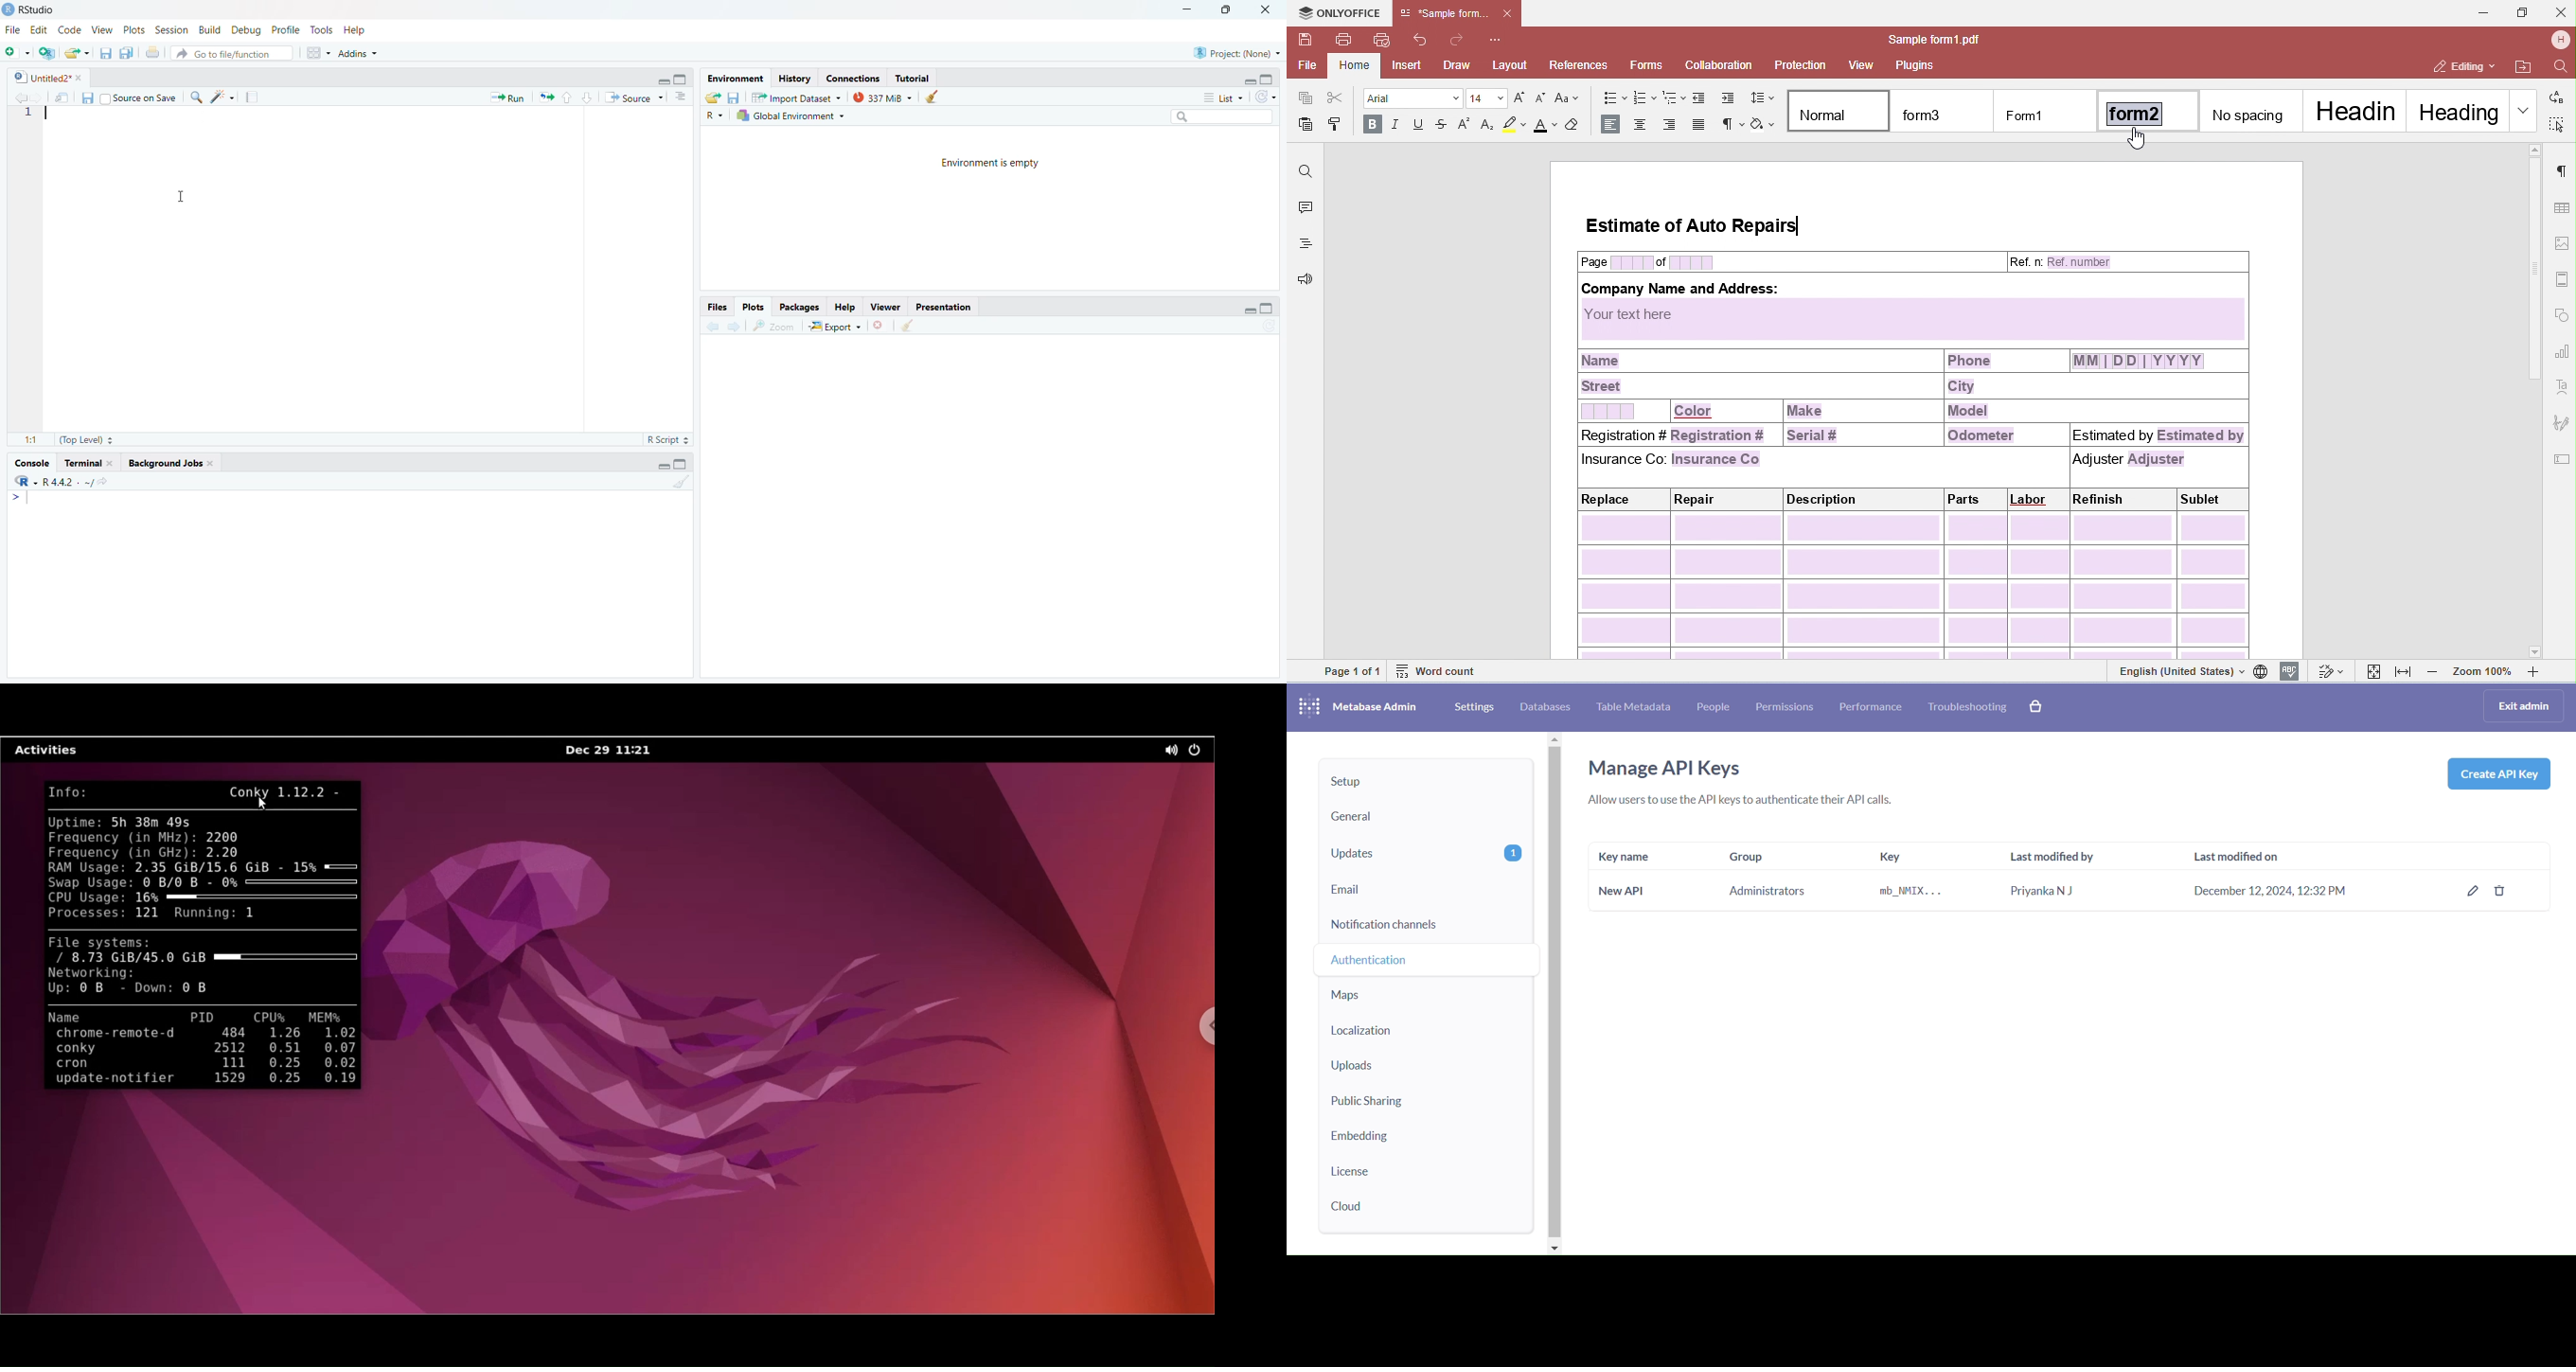 The image size is (2576, 1372). Describe the element at coordinates (1229, 118) in the screenshot. I see `search bar` at that location.